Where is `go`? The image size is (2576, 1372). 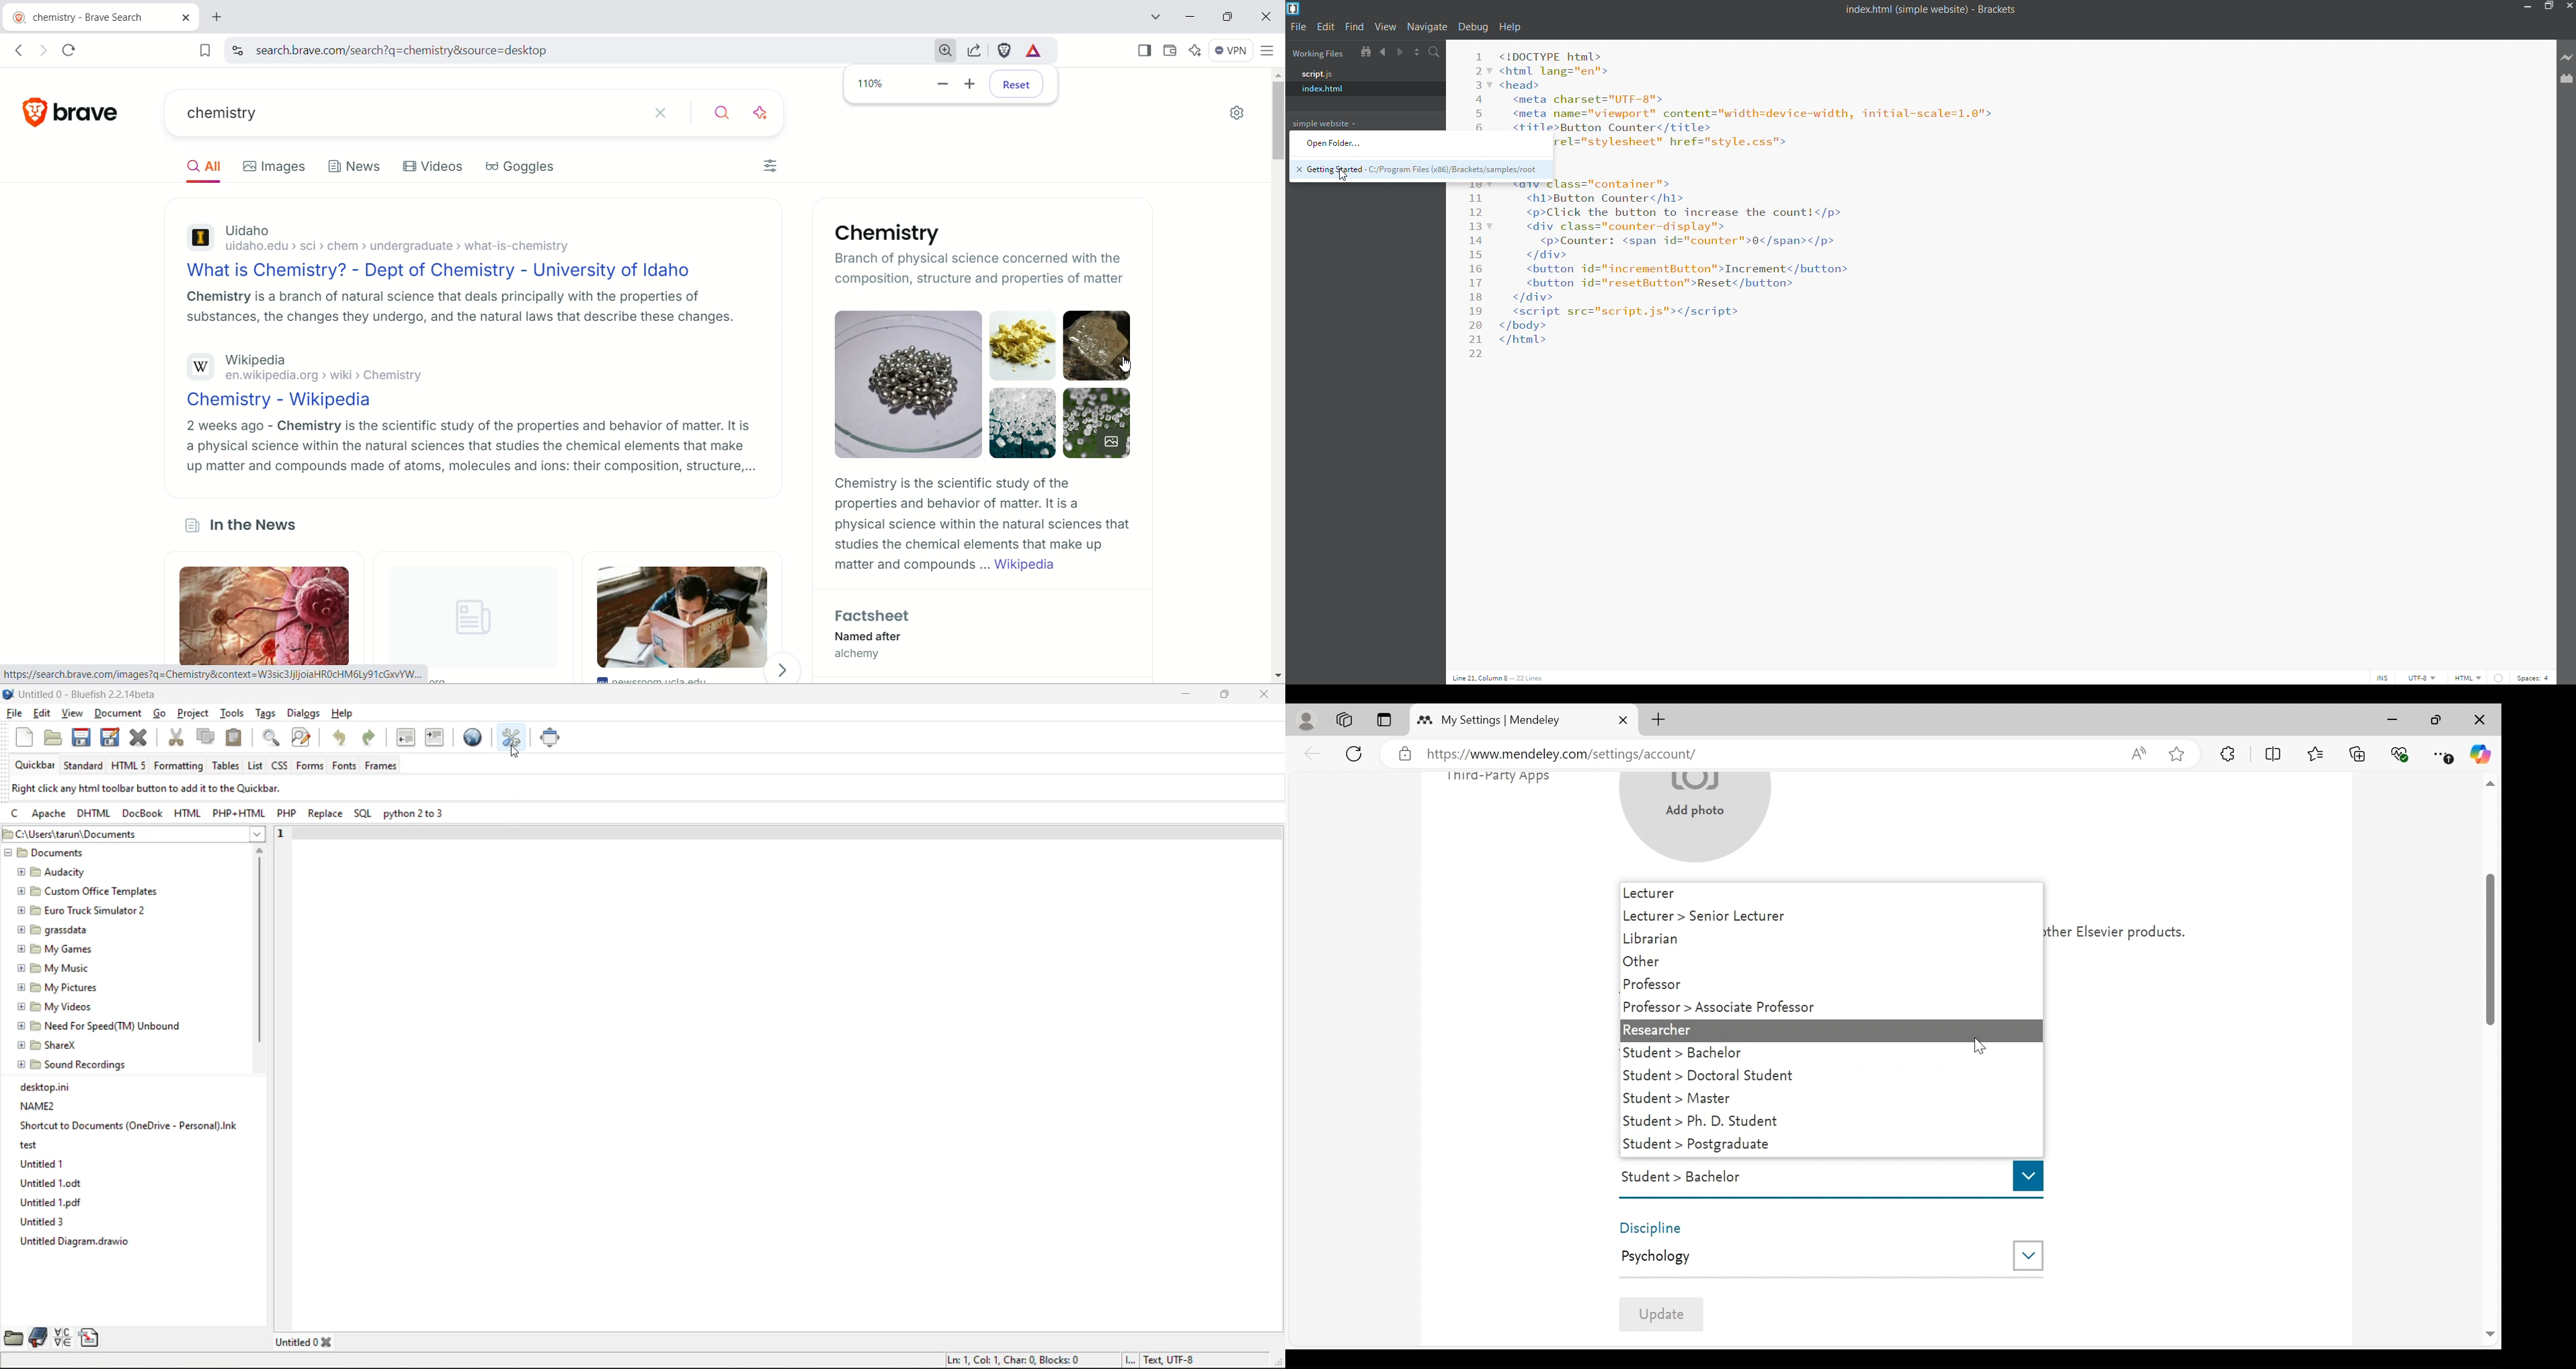
go is located at coordinates (164, 715).